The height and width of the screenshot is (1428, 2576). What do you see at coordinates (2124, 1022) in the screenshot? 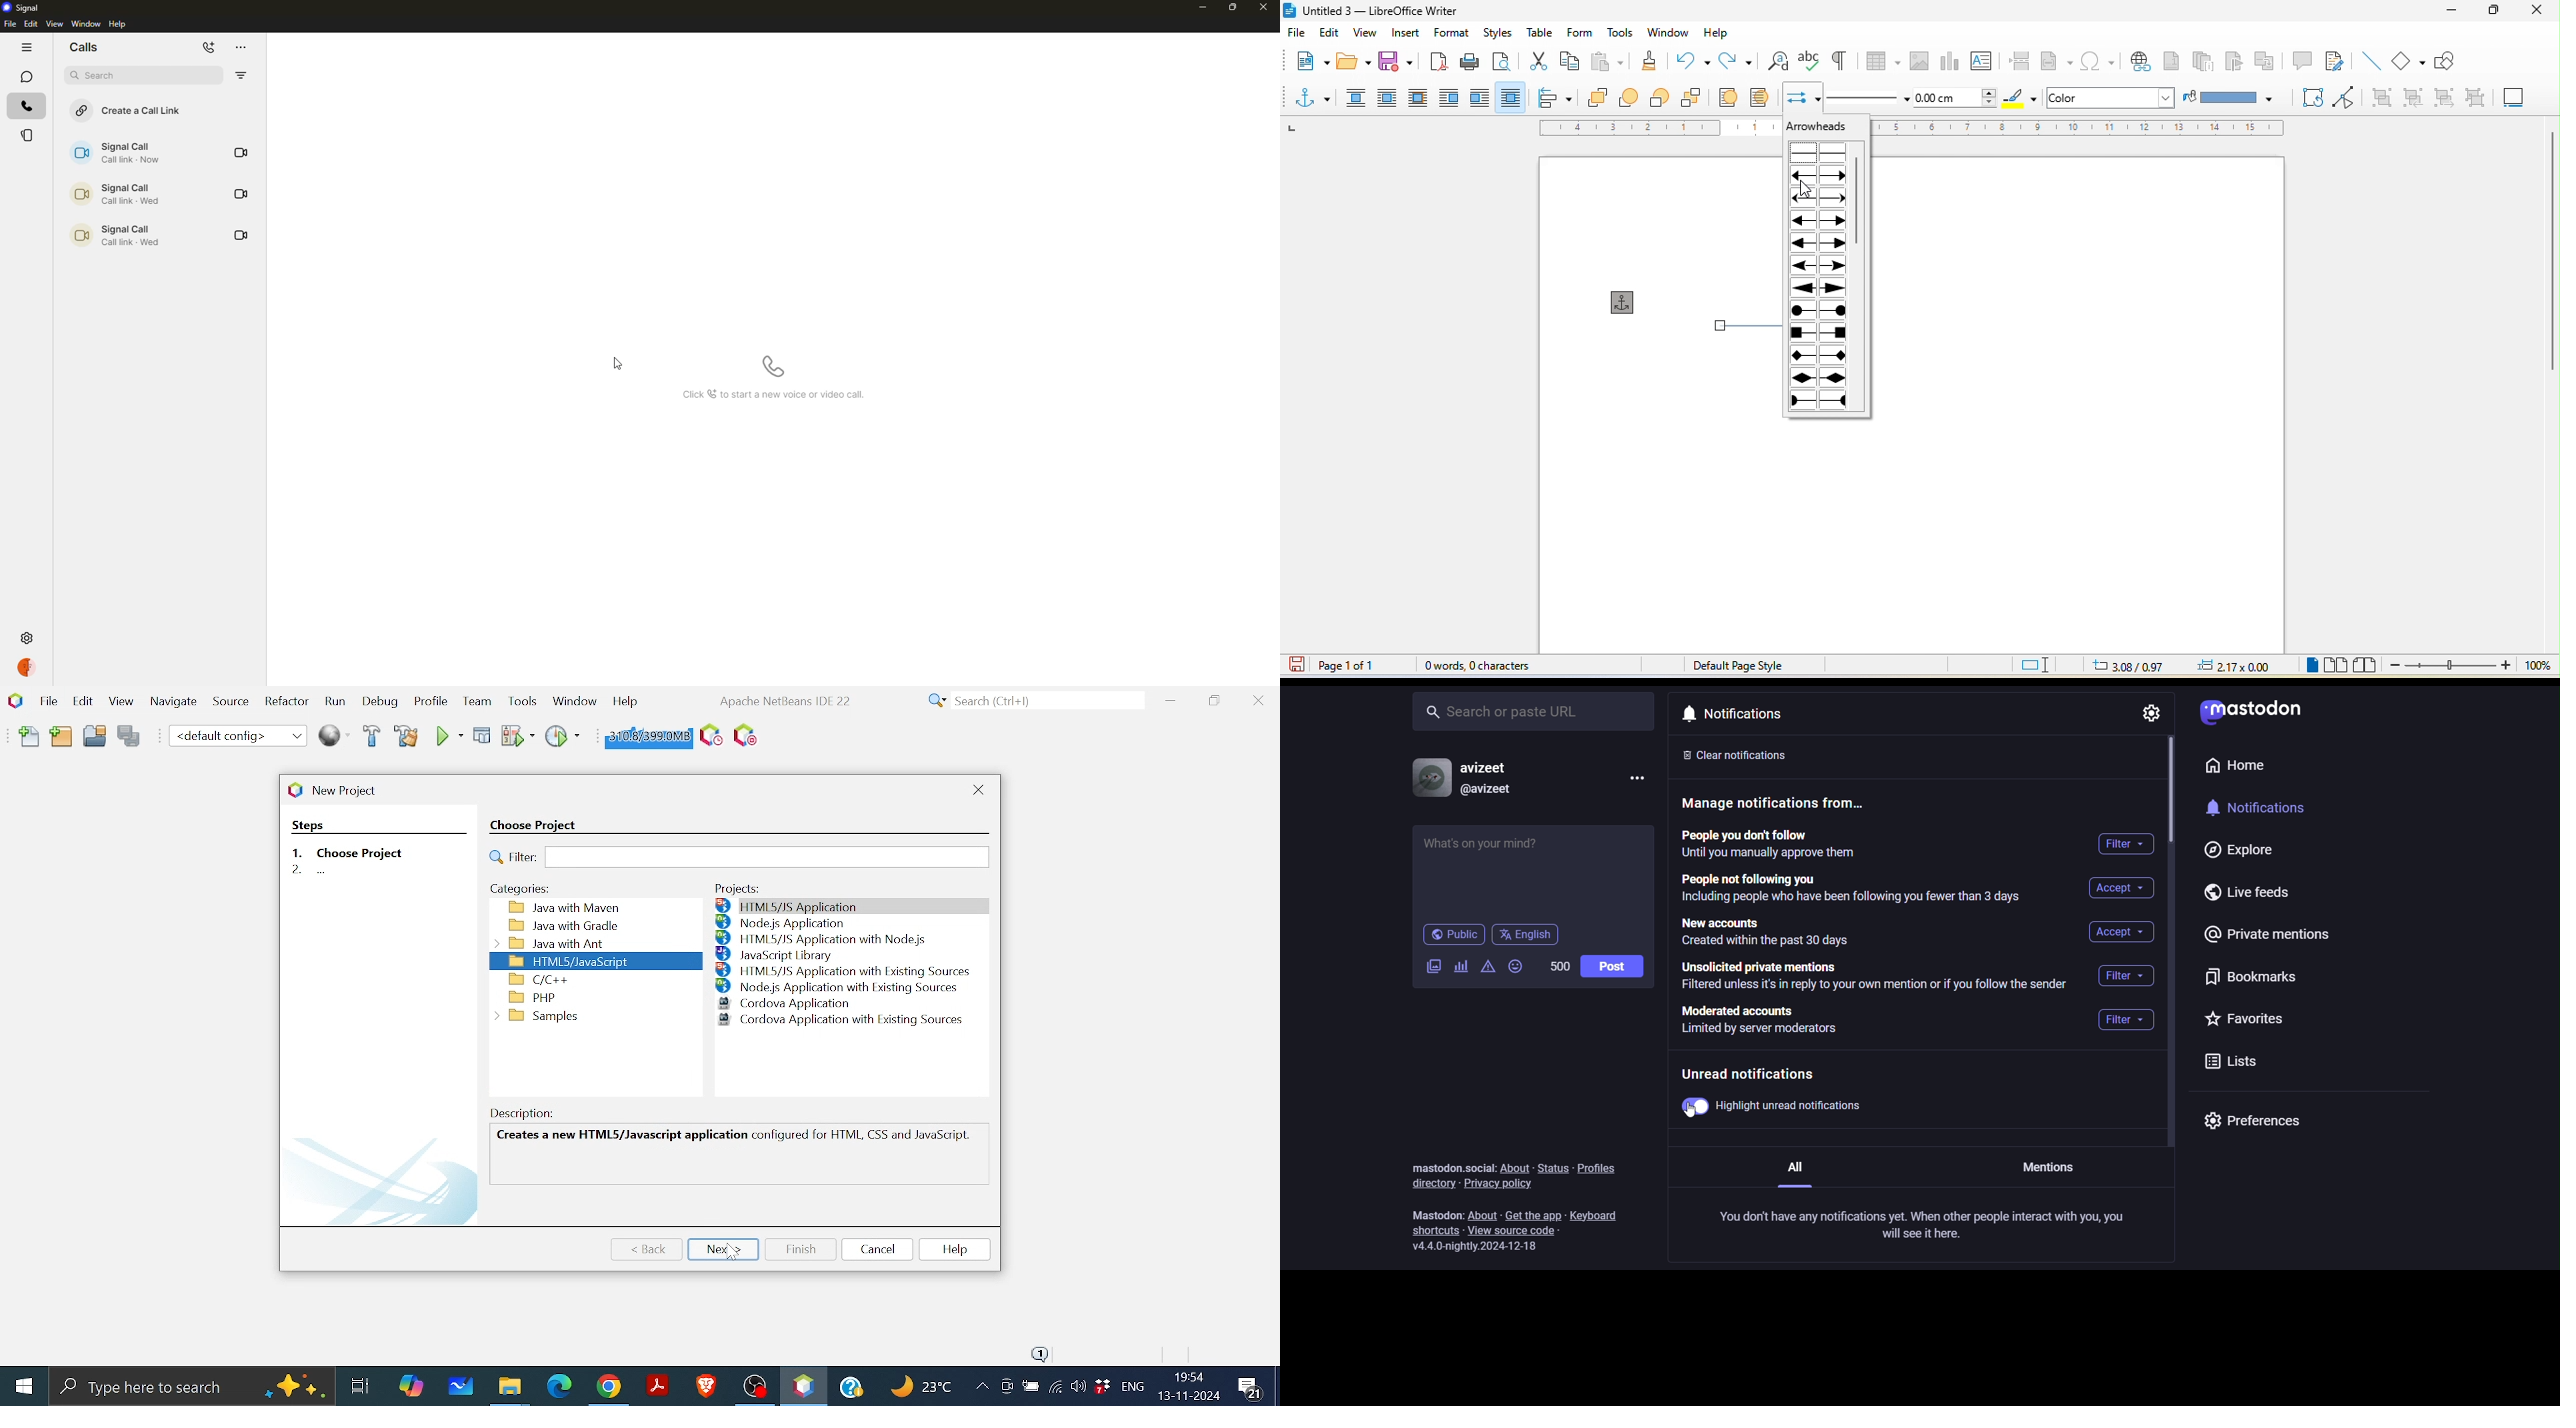
I see `filter` at bounding box center [2124, 1022].